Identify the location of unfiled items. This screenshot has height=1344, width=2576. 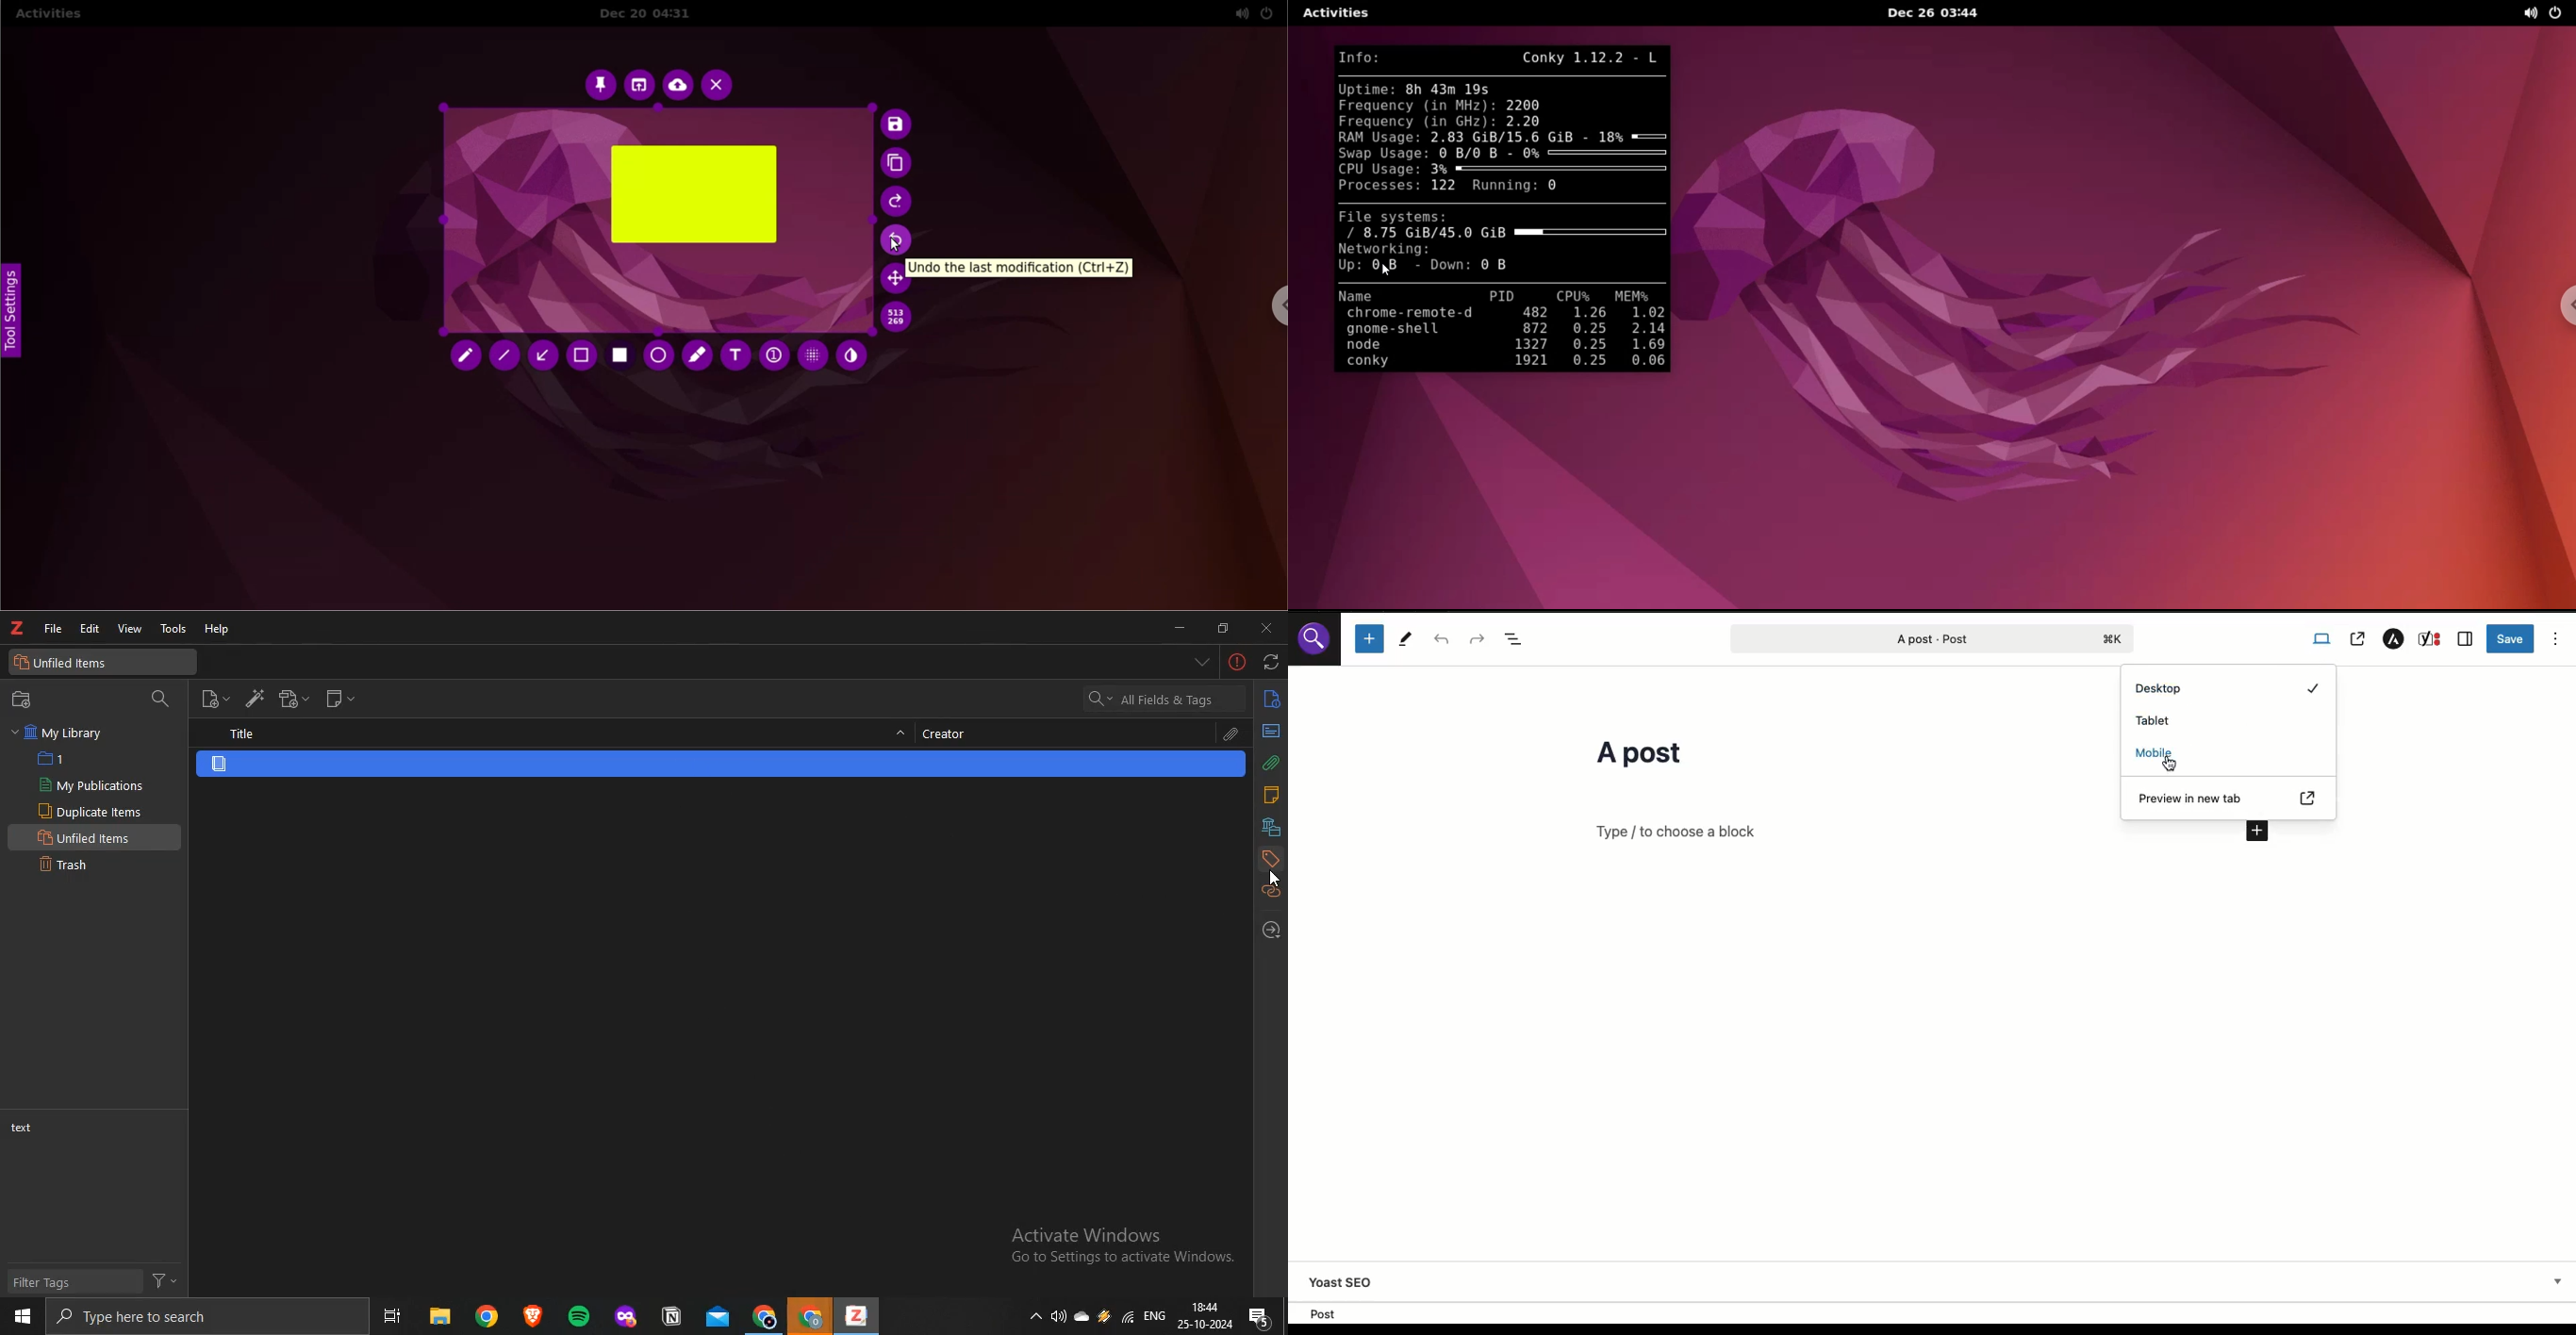
(96, 837).